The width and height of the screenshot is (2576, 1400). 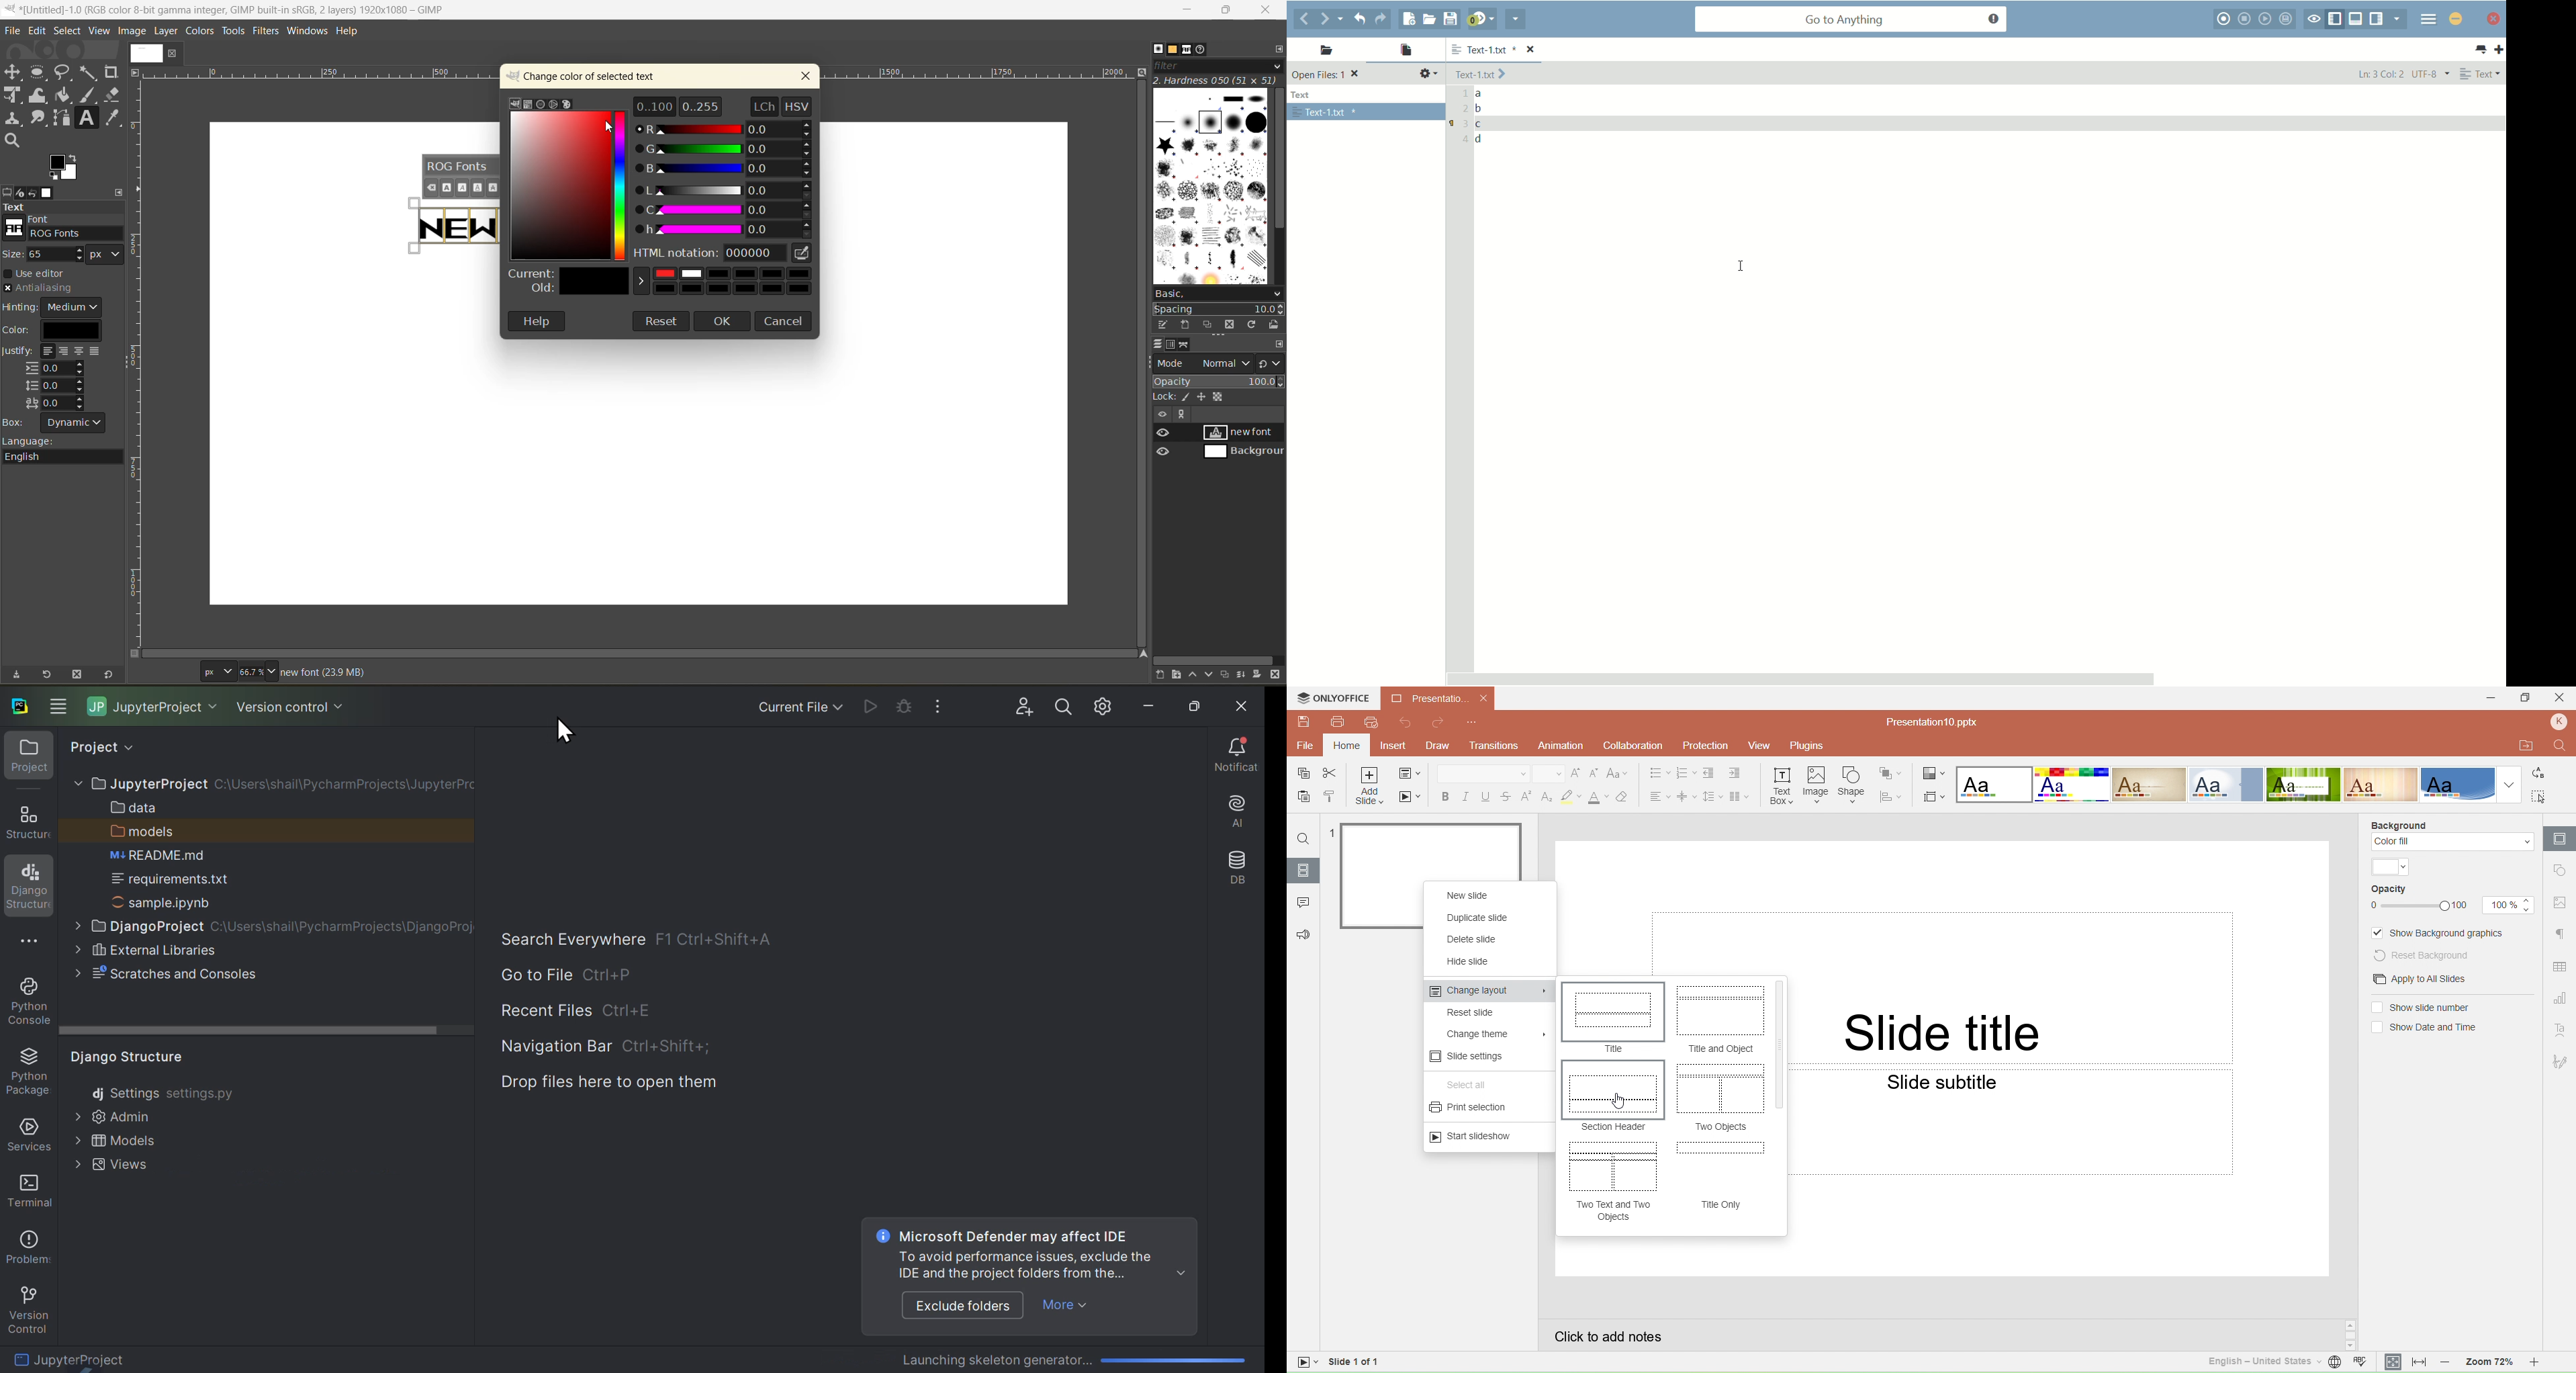 I want to click on save file, so click(x=1453, y=18).